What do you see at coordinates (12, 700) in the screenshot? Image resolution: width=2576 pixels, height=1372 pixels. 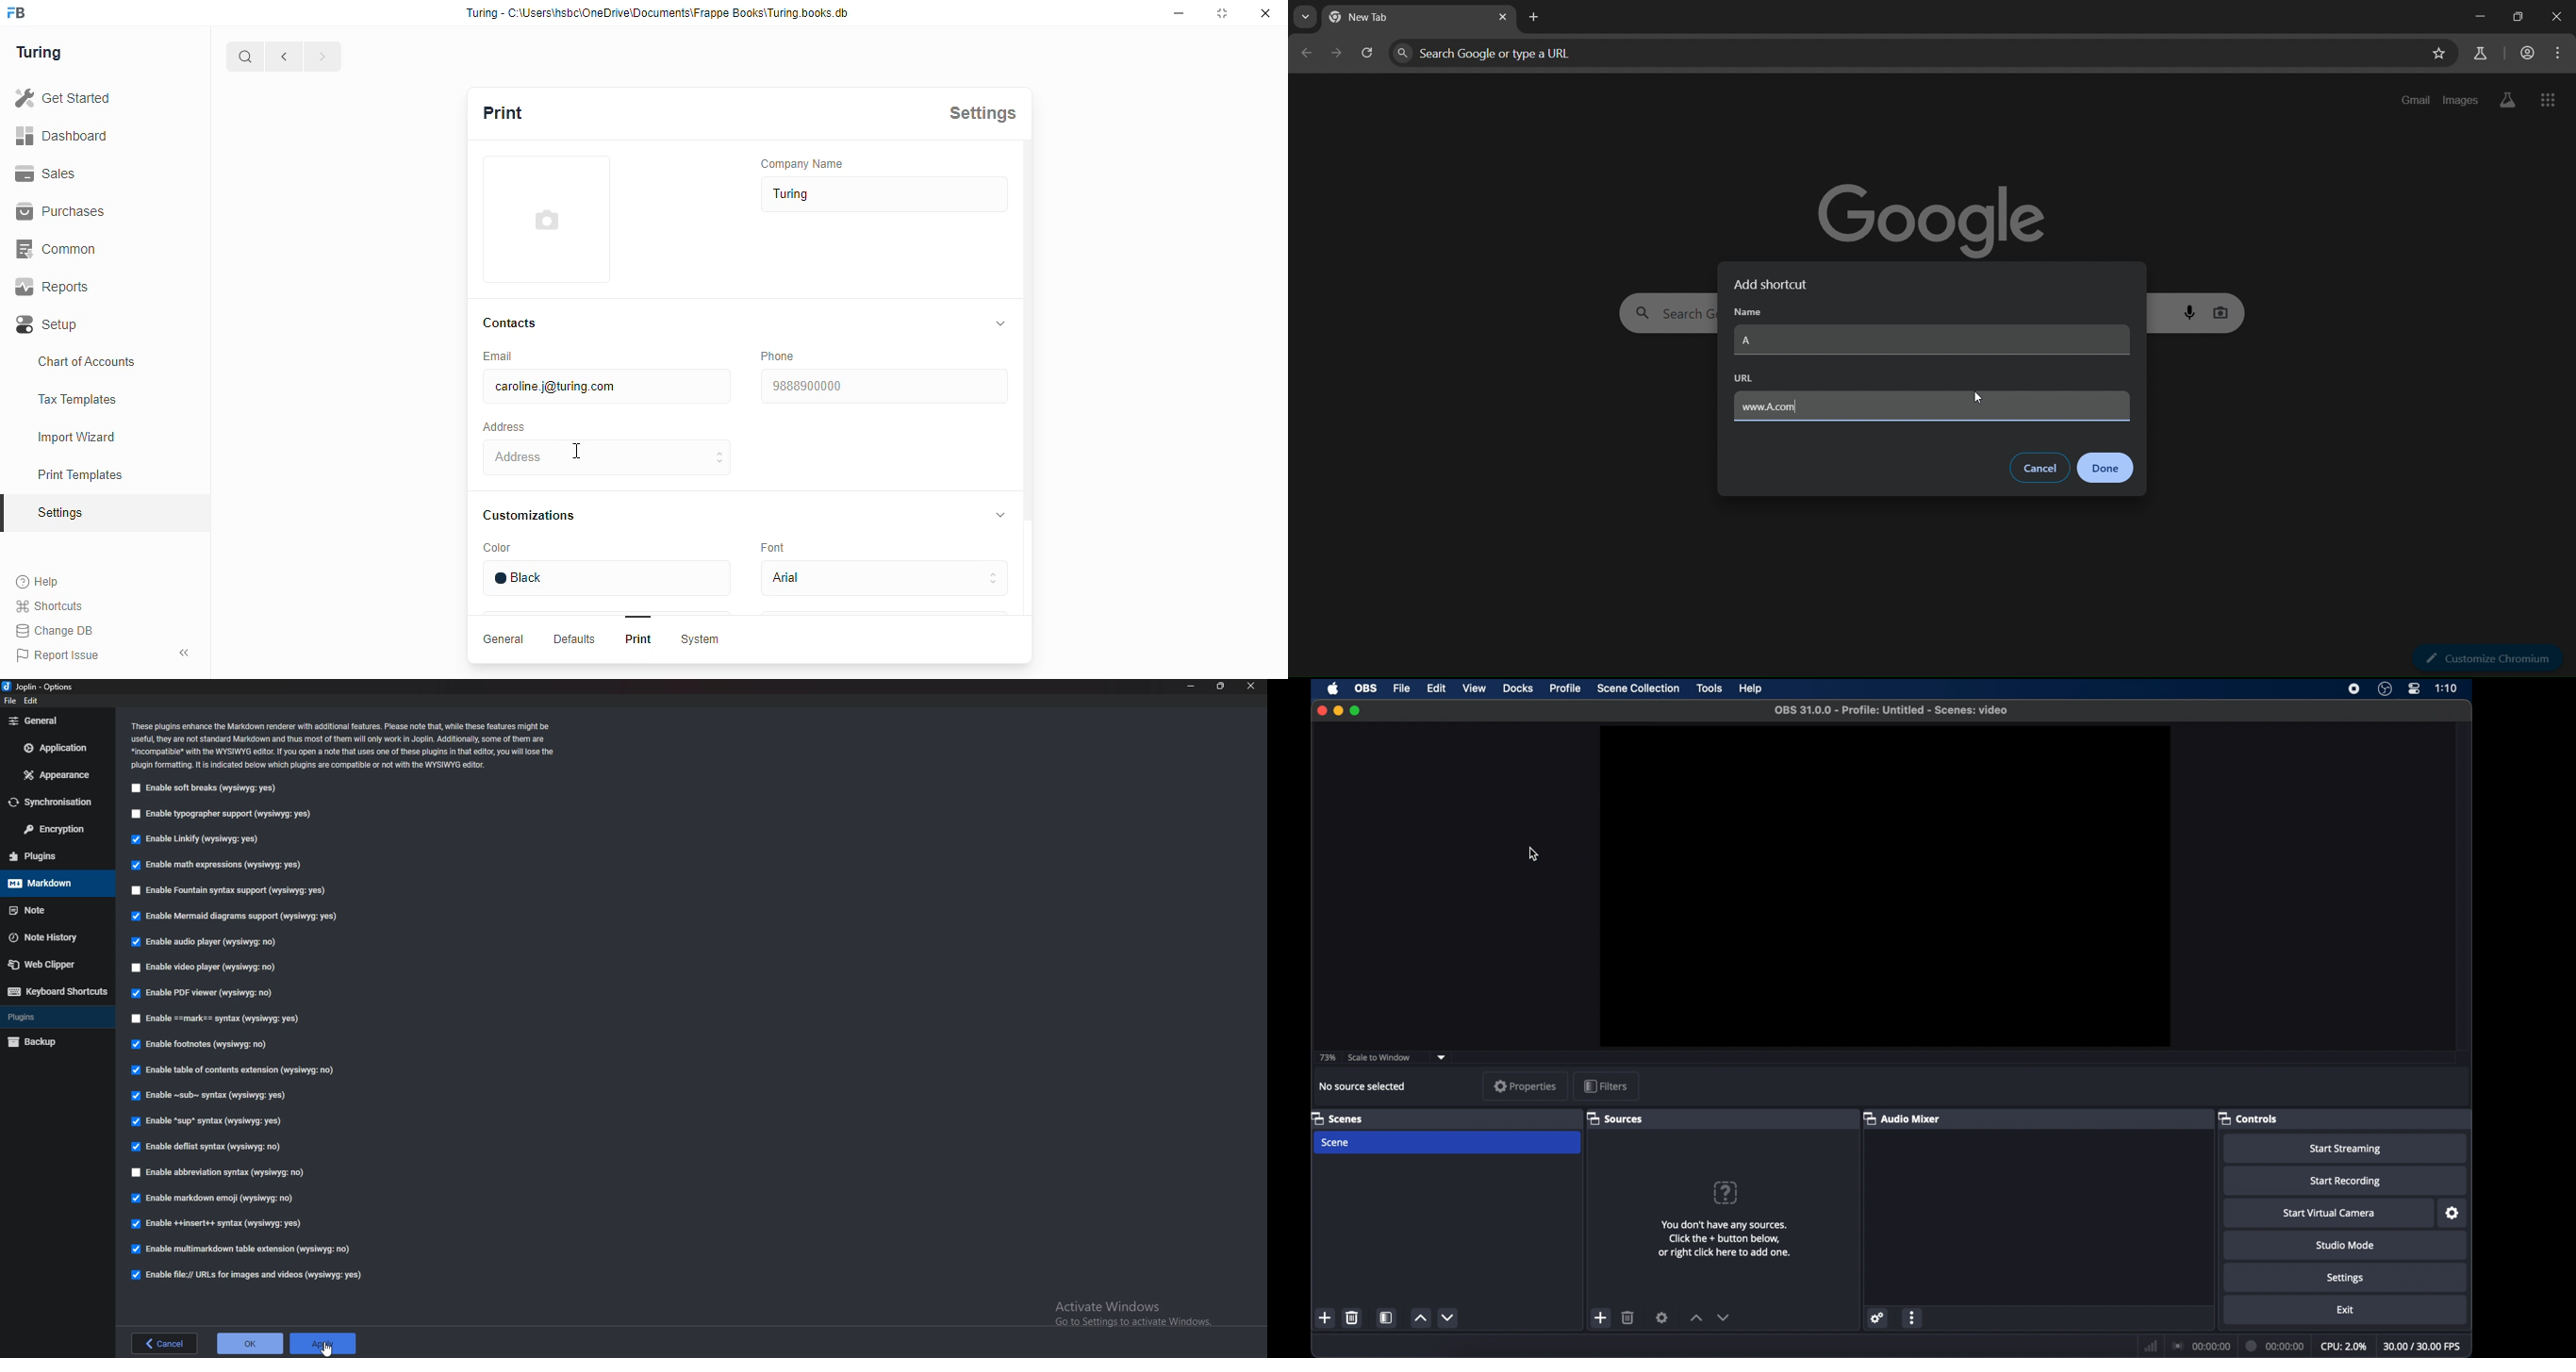 I see `file` at bounding box center [12, 700].